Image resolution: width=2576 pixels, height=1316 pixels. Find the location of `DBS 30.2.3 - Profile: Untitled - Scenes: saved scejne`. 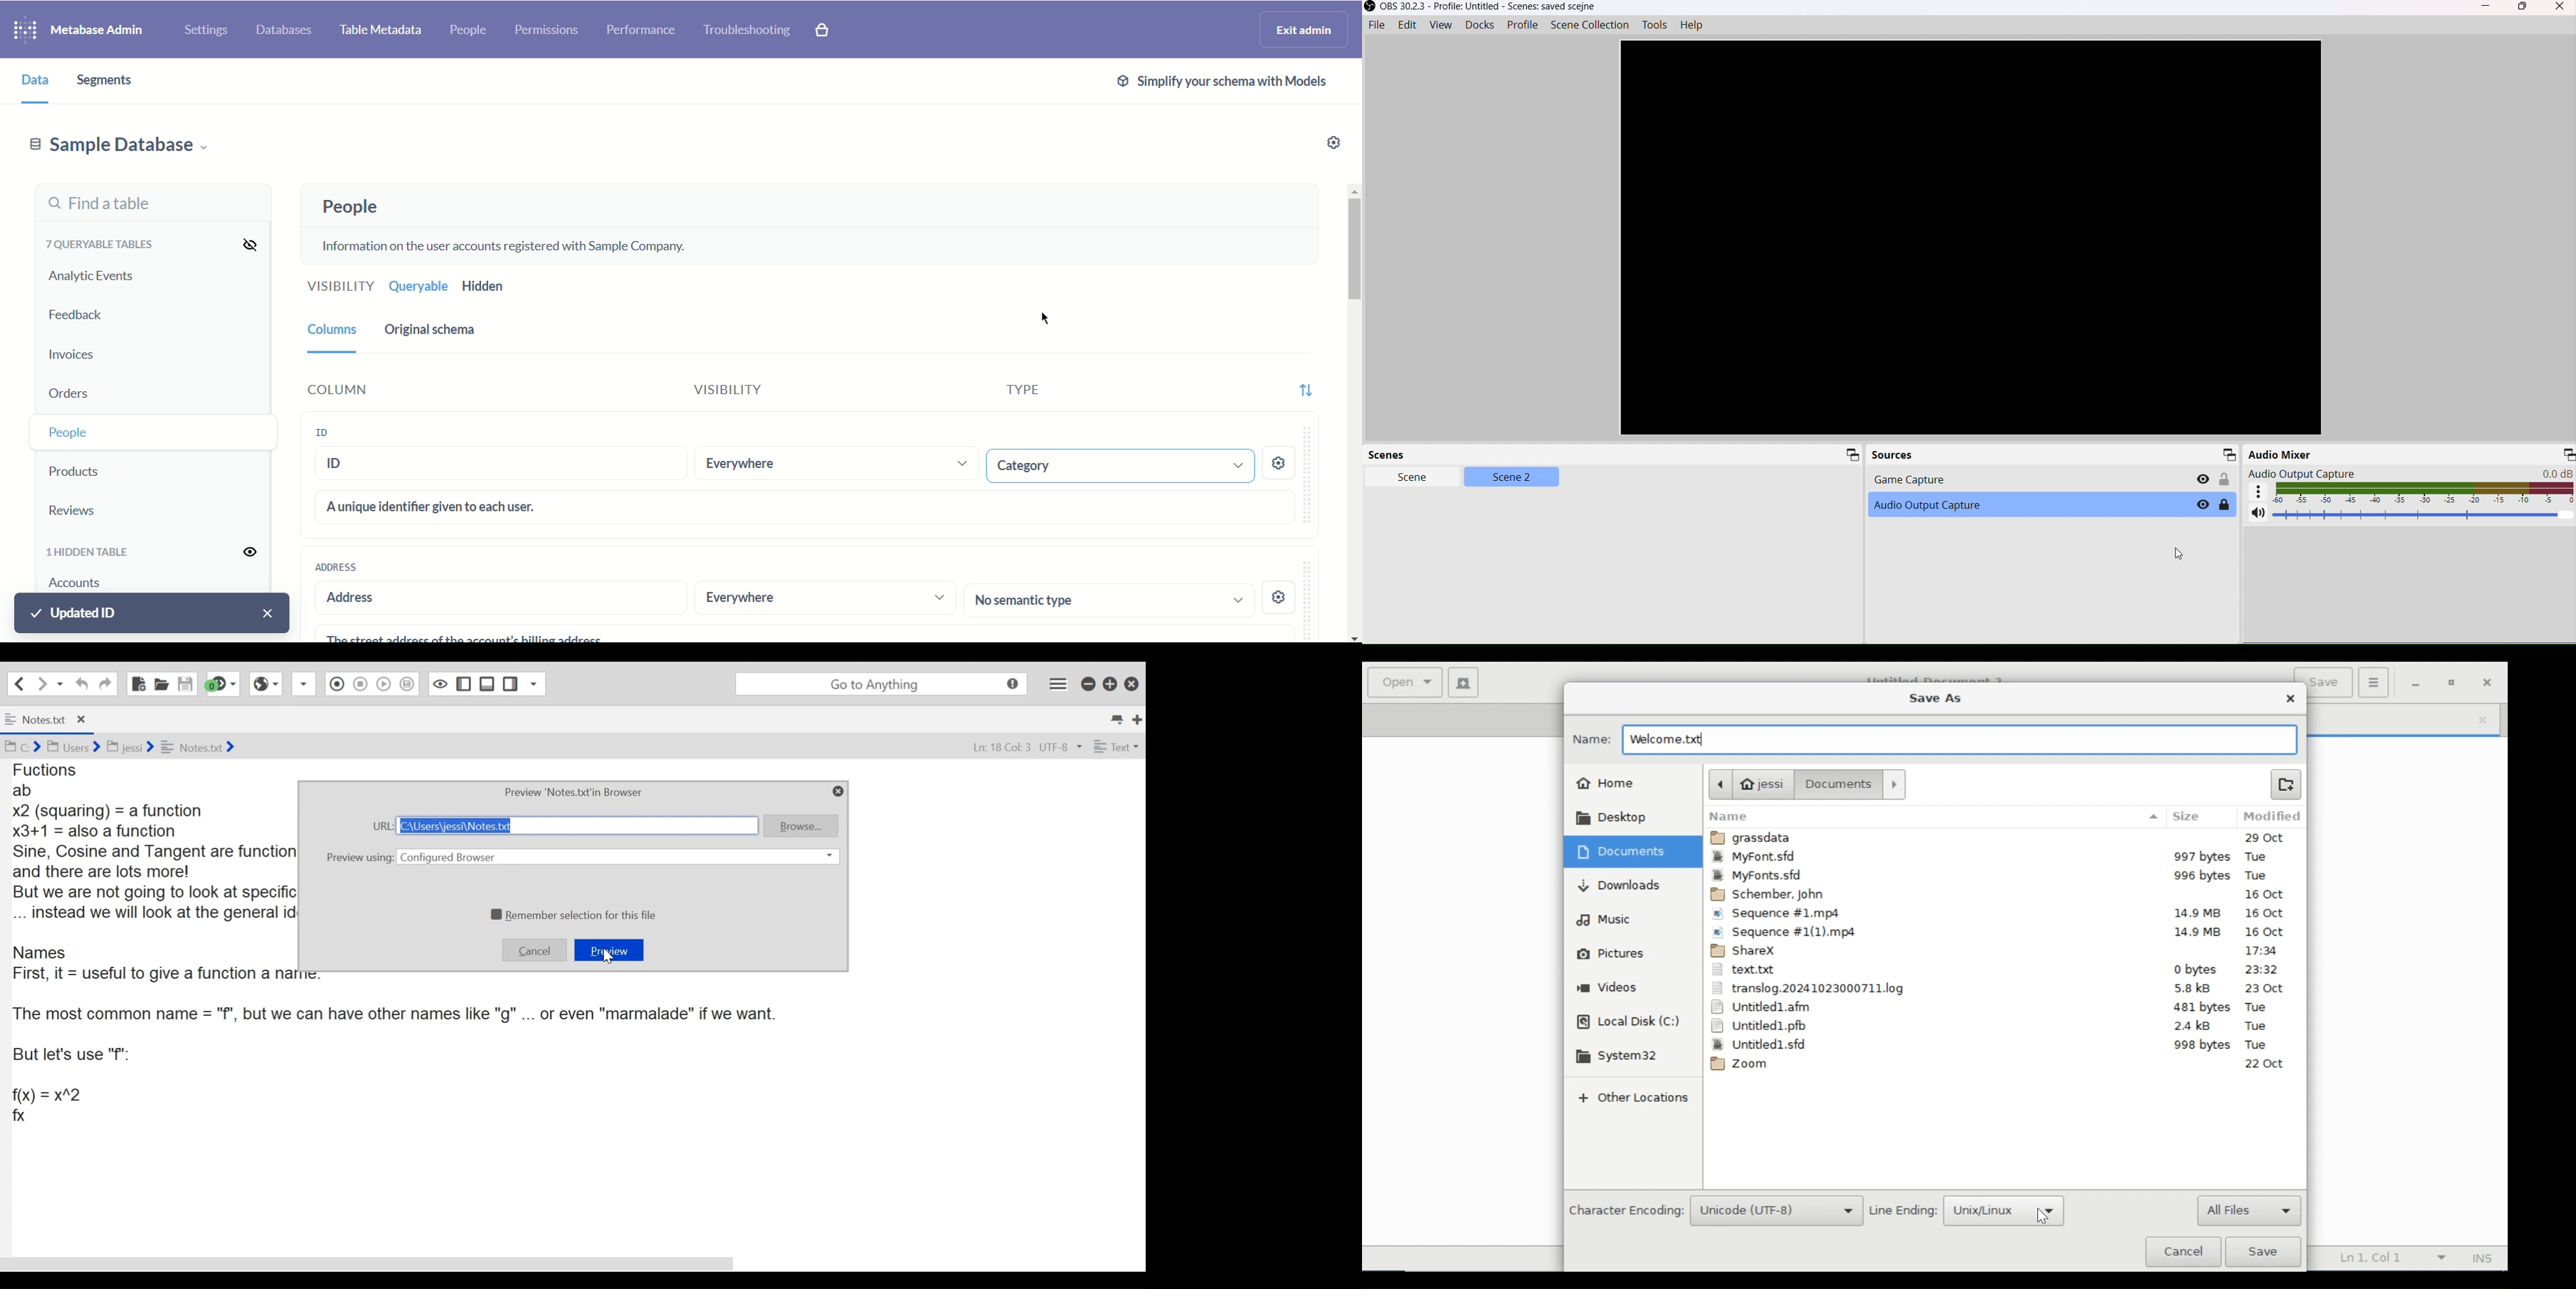

DBS 30.2.3 - Profile: Untitled - Scenes: saved scejne is located at coordinates (1481, 7).